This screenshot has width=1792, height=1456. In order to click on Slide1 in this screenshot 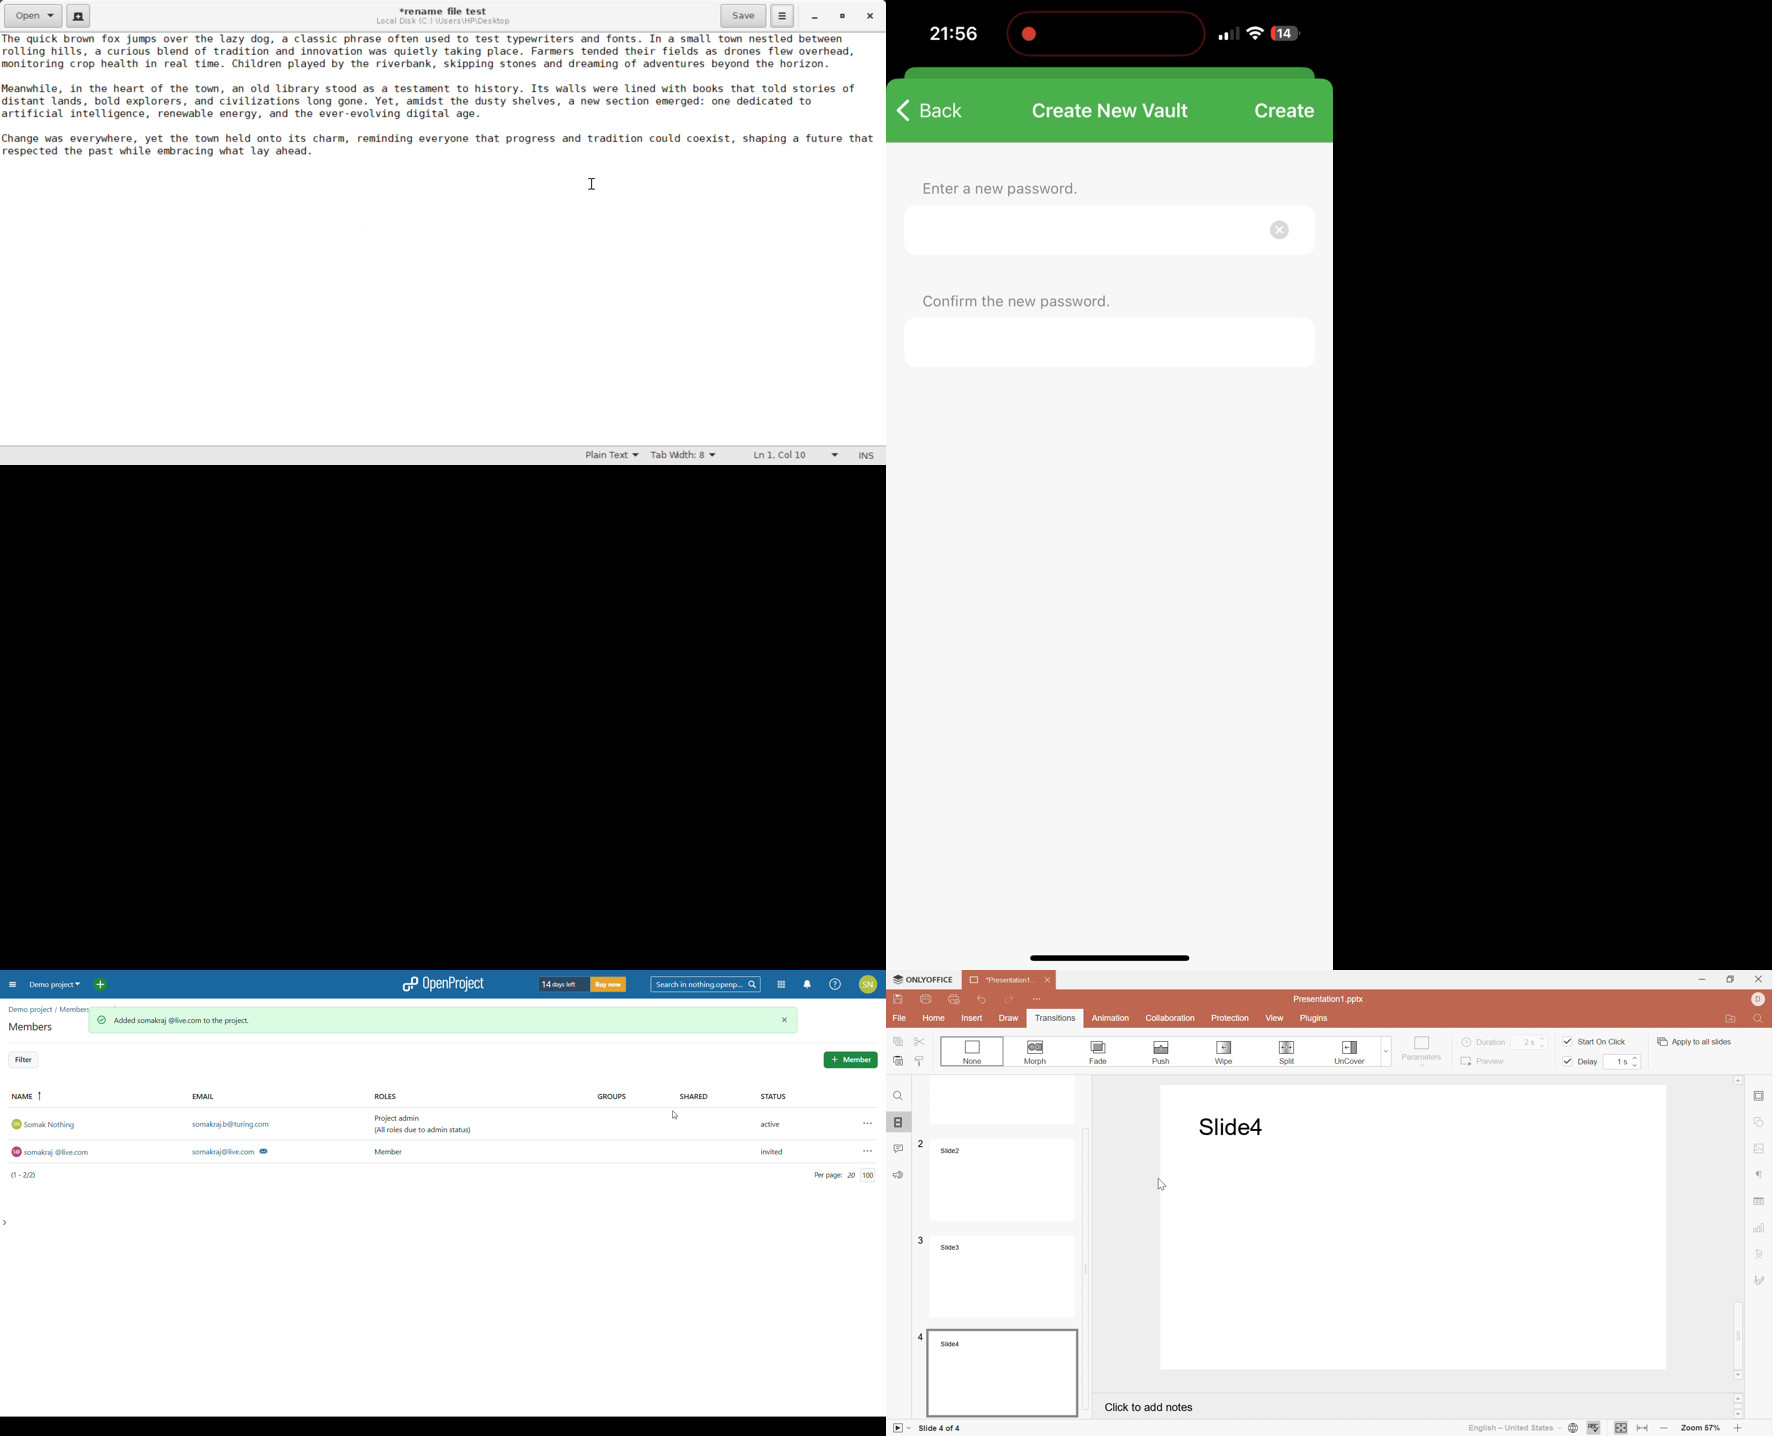, I will do `click(1227, 1127)`.